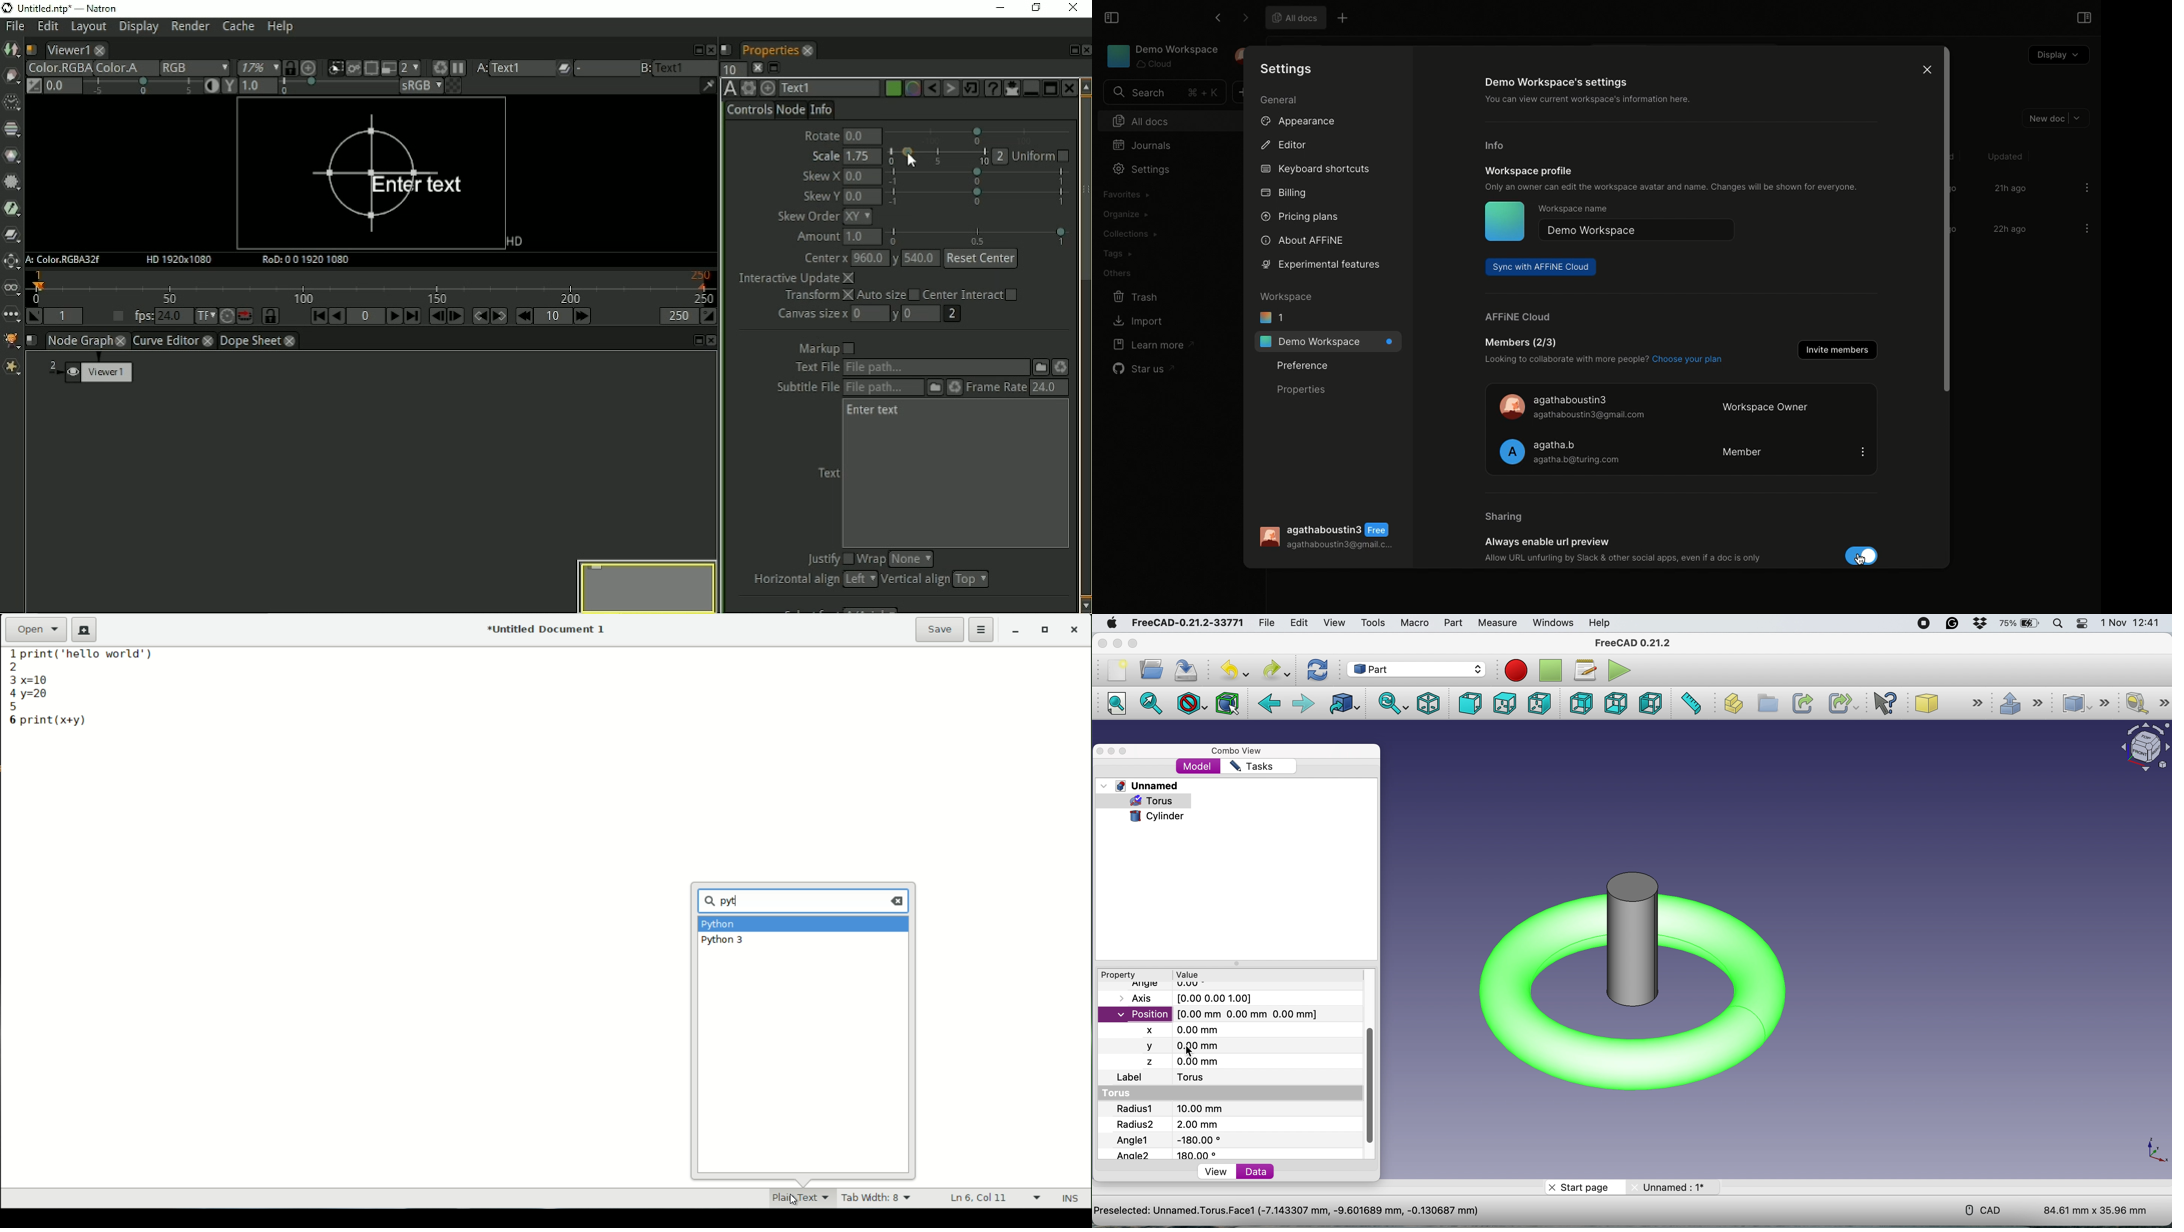  Describe the element at coordinates (1296, 121) in the screenshot. I see `Appearance` at that location.